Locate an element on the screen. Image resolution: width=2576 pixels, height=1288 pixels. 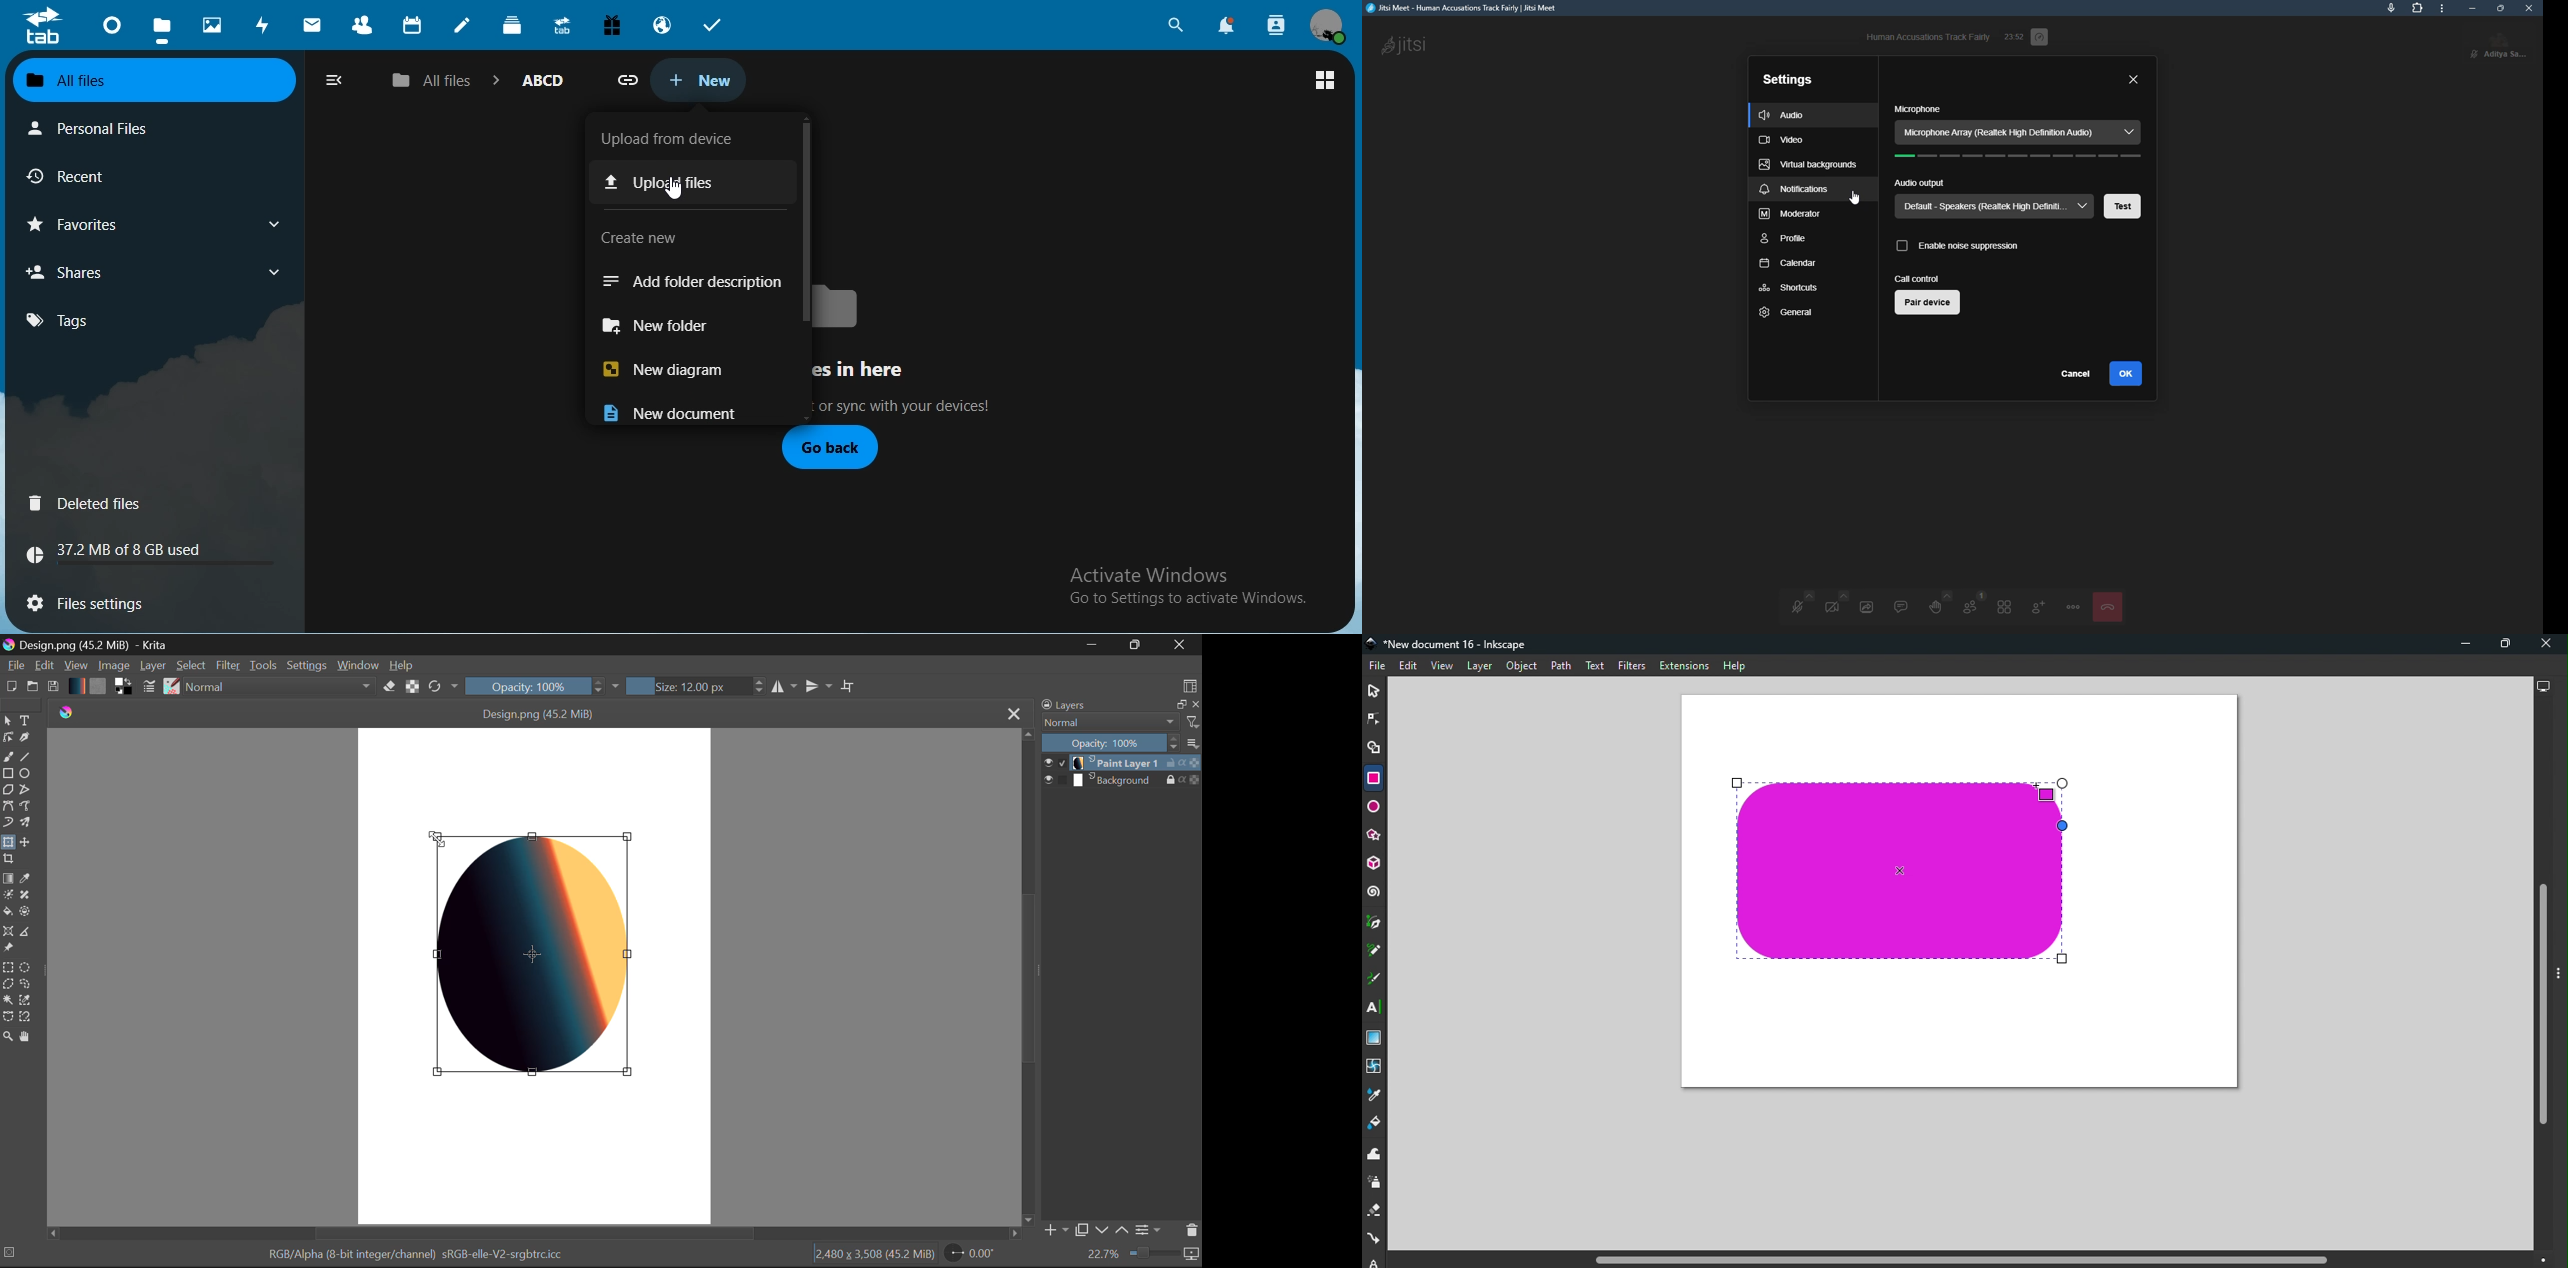
Pan is located at coordinates (26, 1038).